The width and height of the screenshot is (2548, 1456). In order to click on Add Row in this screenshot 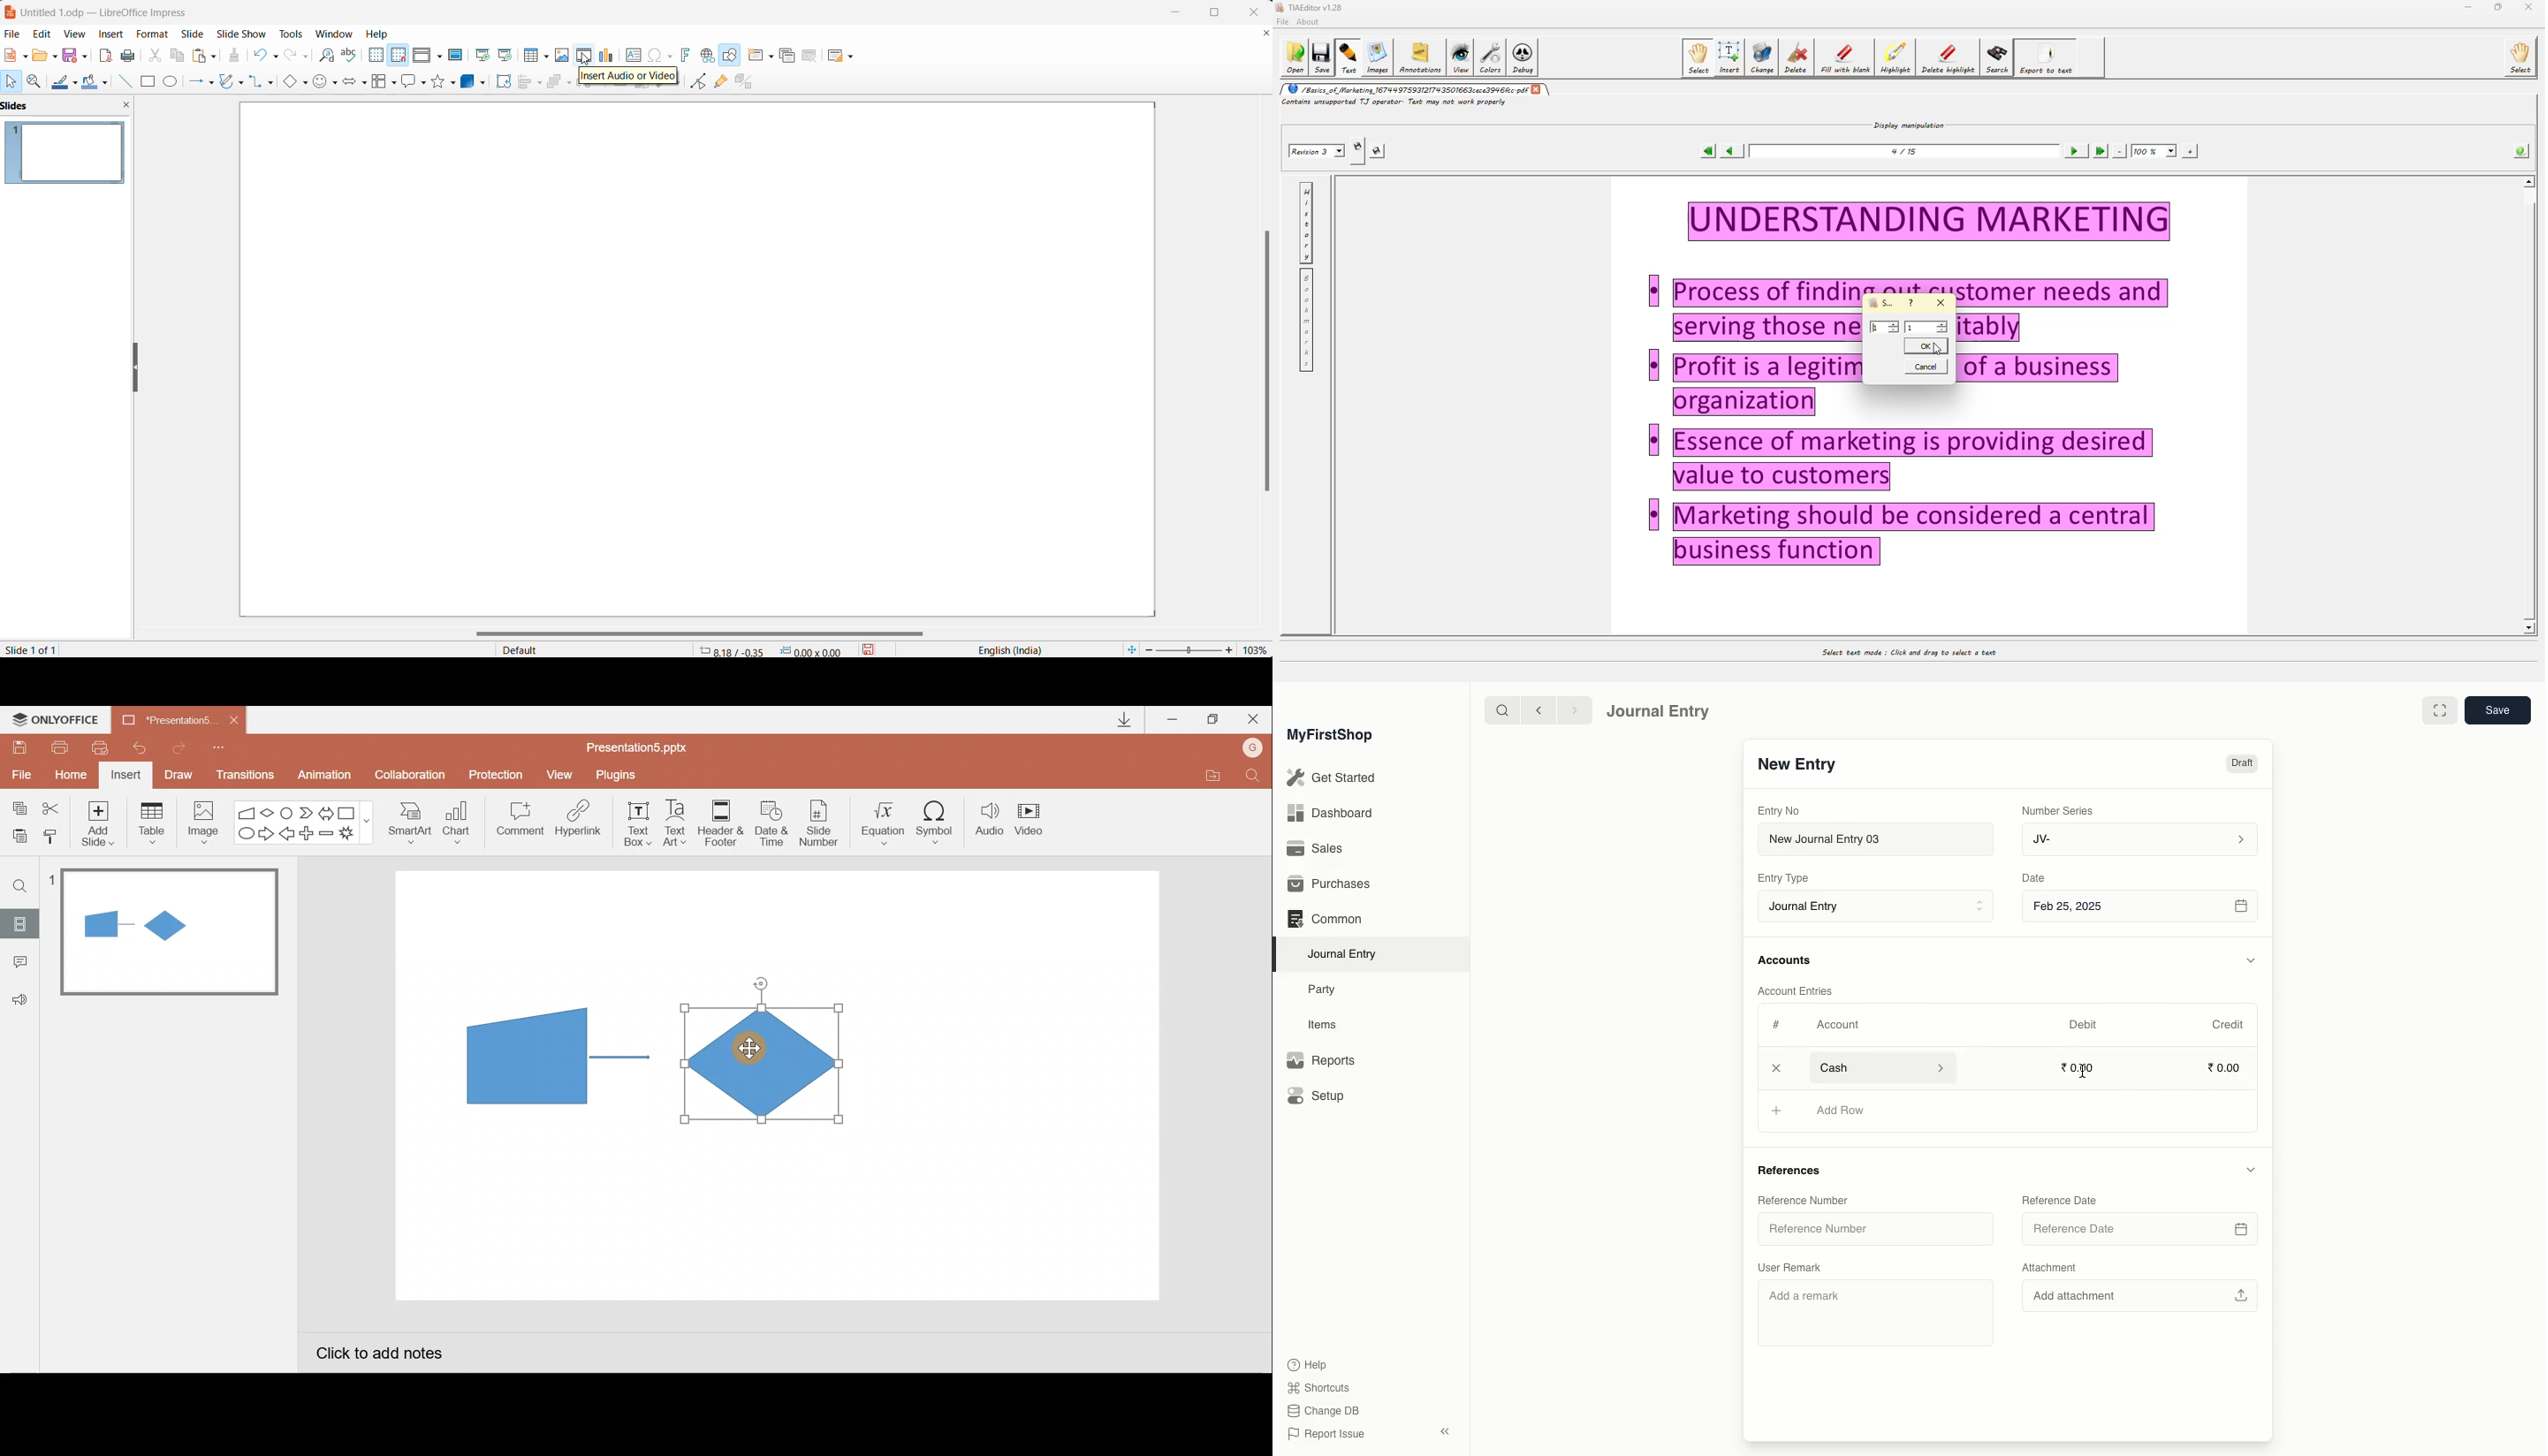, I will do `click(1843, 1111)`.